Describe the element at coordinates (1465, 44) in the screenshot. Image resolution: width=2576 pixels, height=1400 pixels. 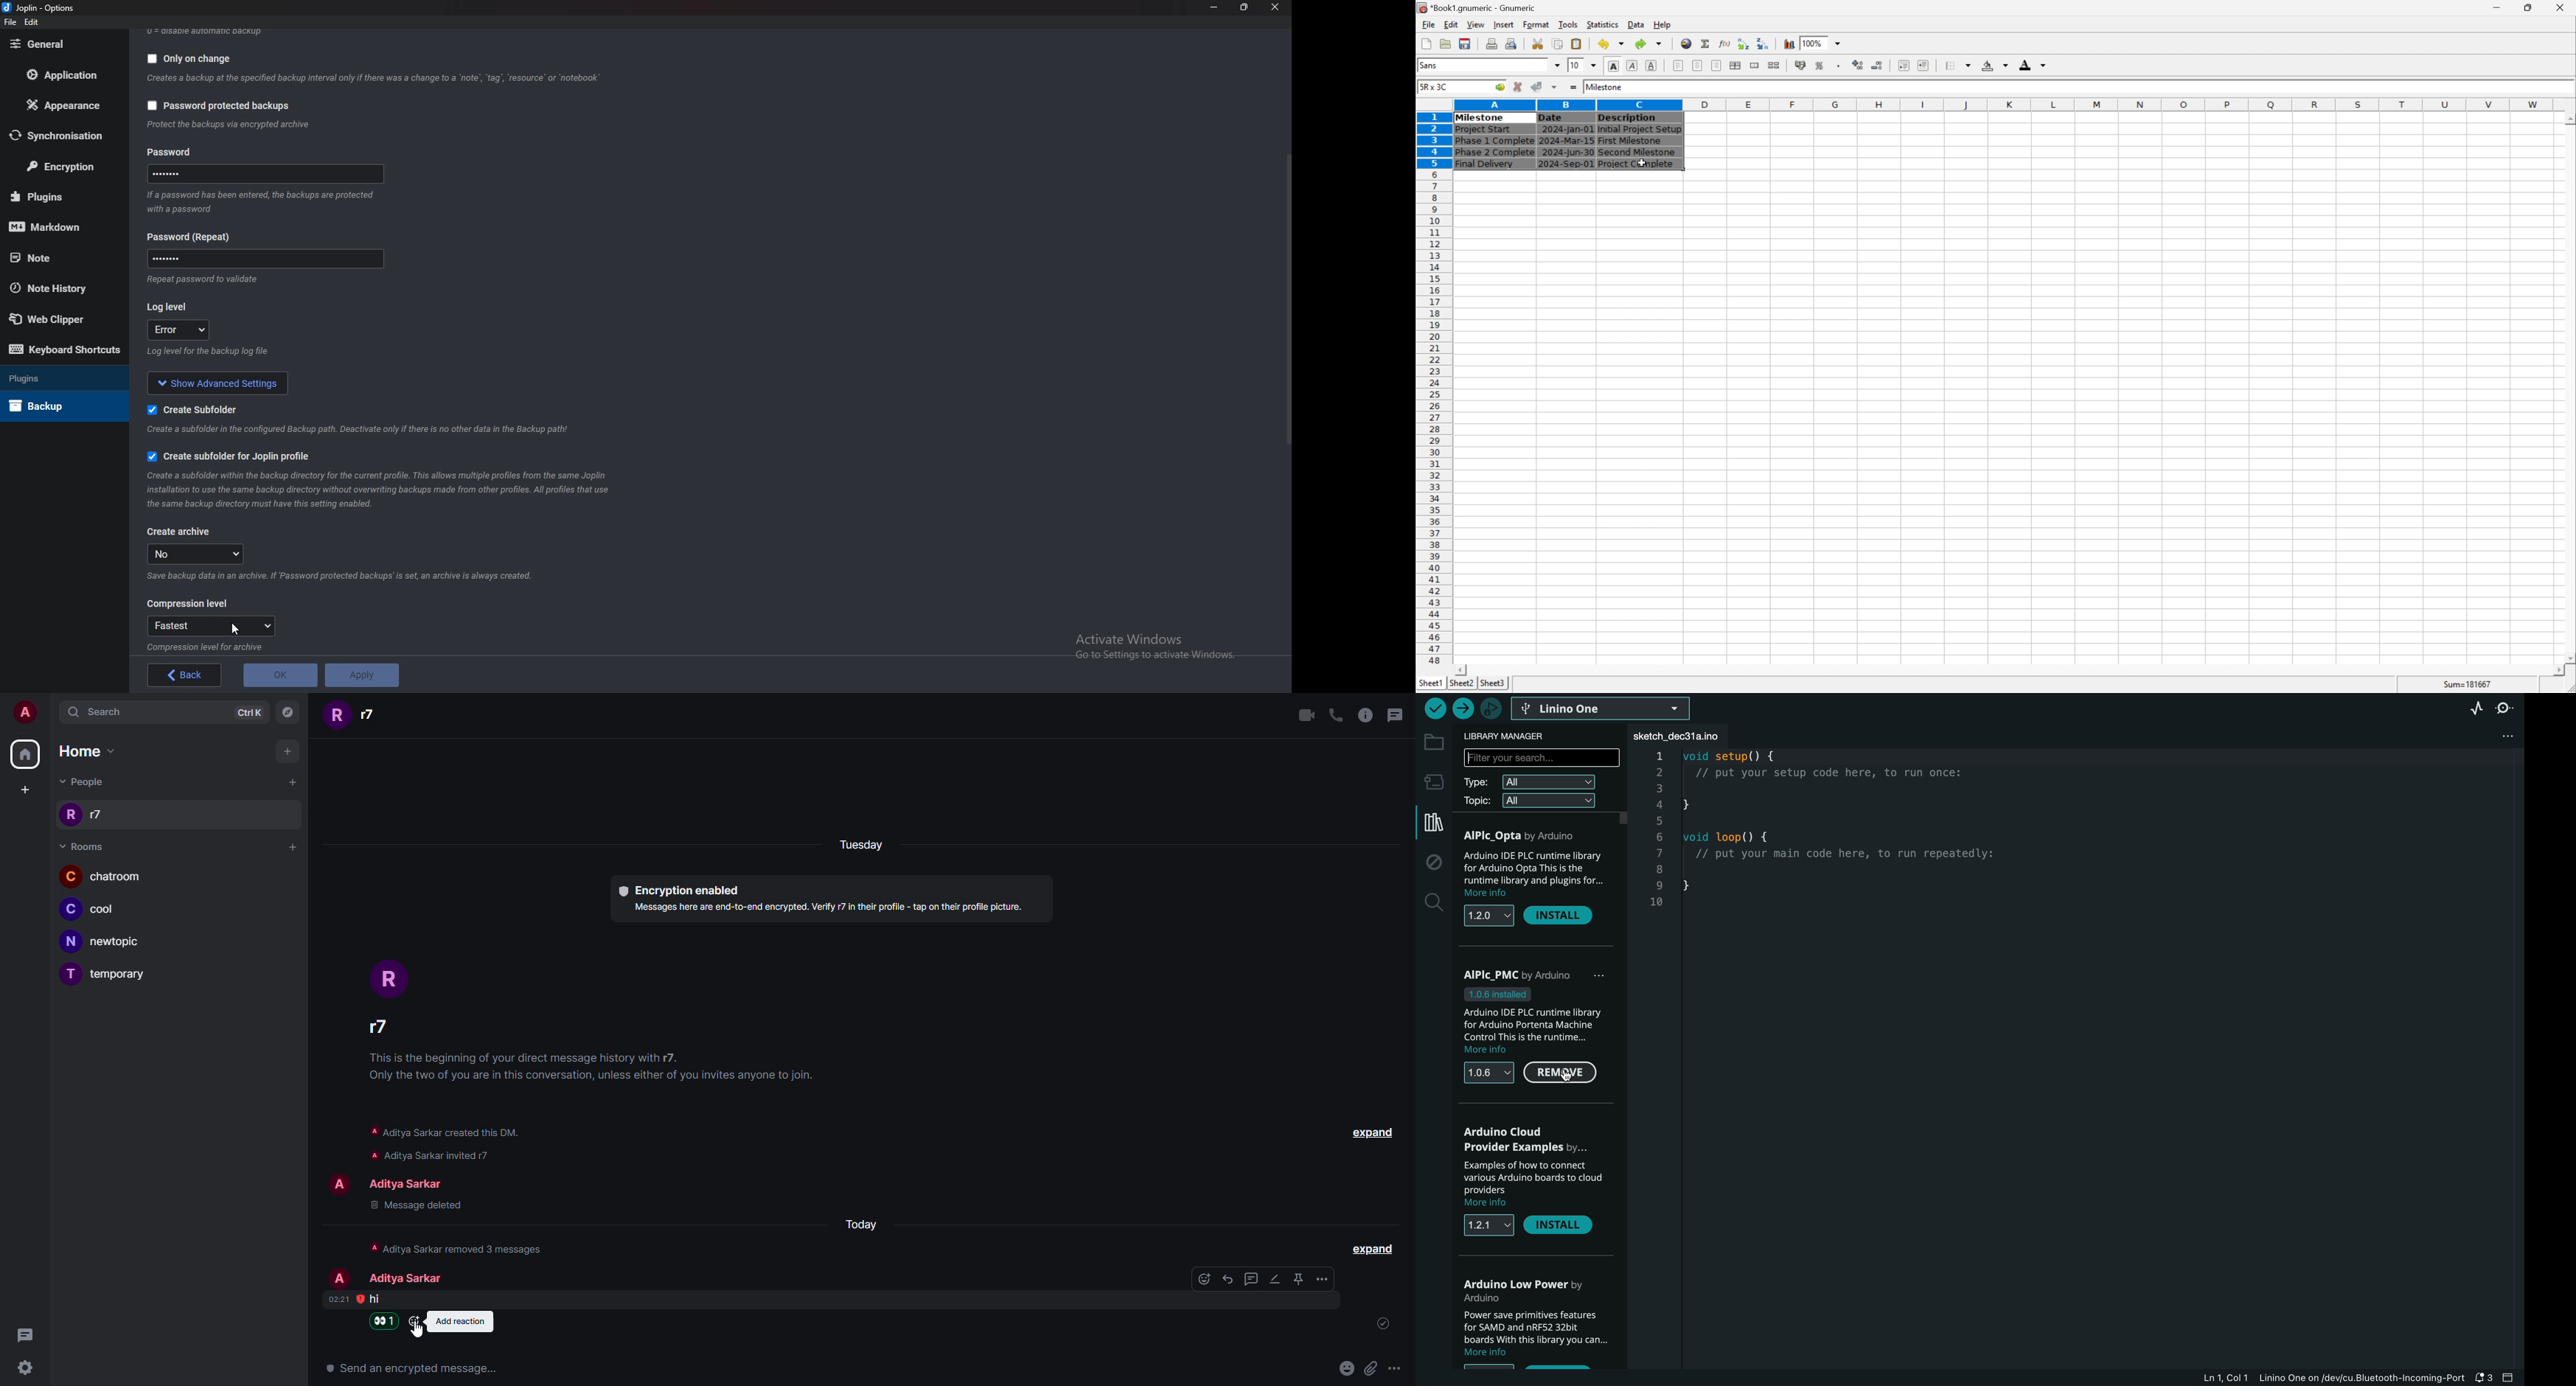
I see `save current workbook` at that location.